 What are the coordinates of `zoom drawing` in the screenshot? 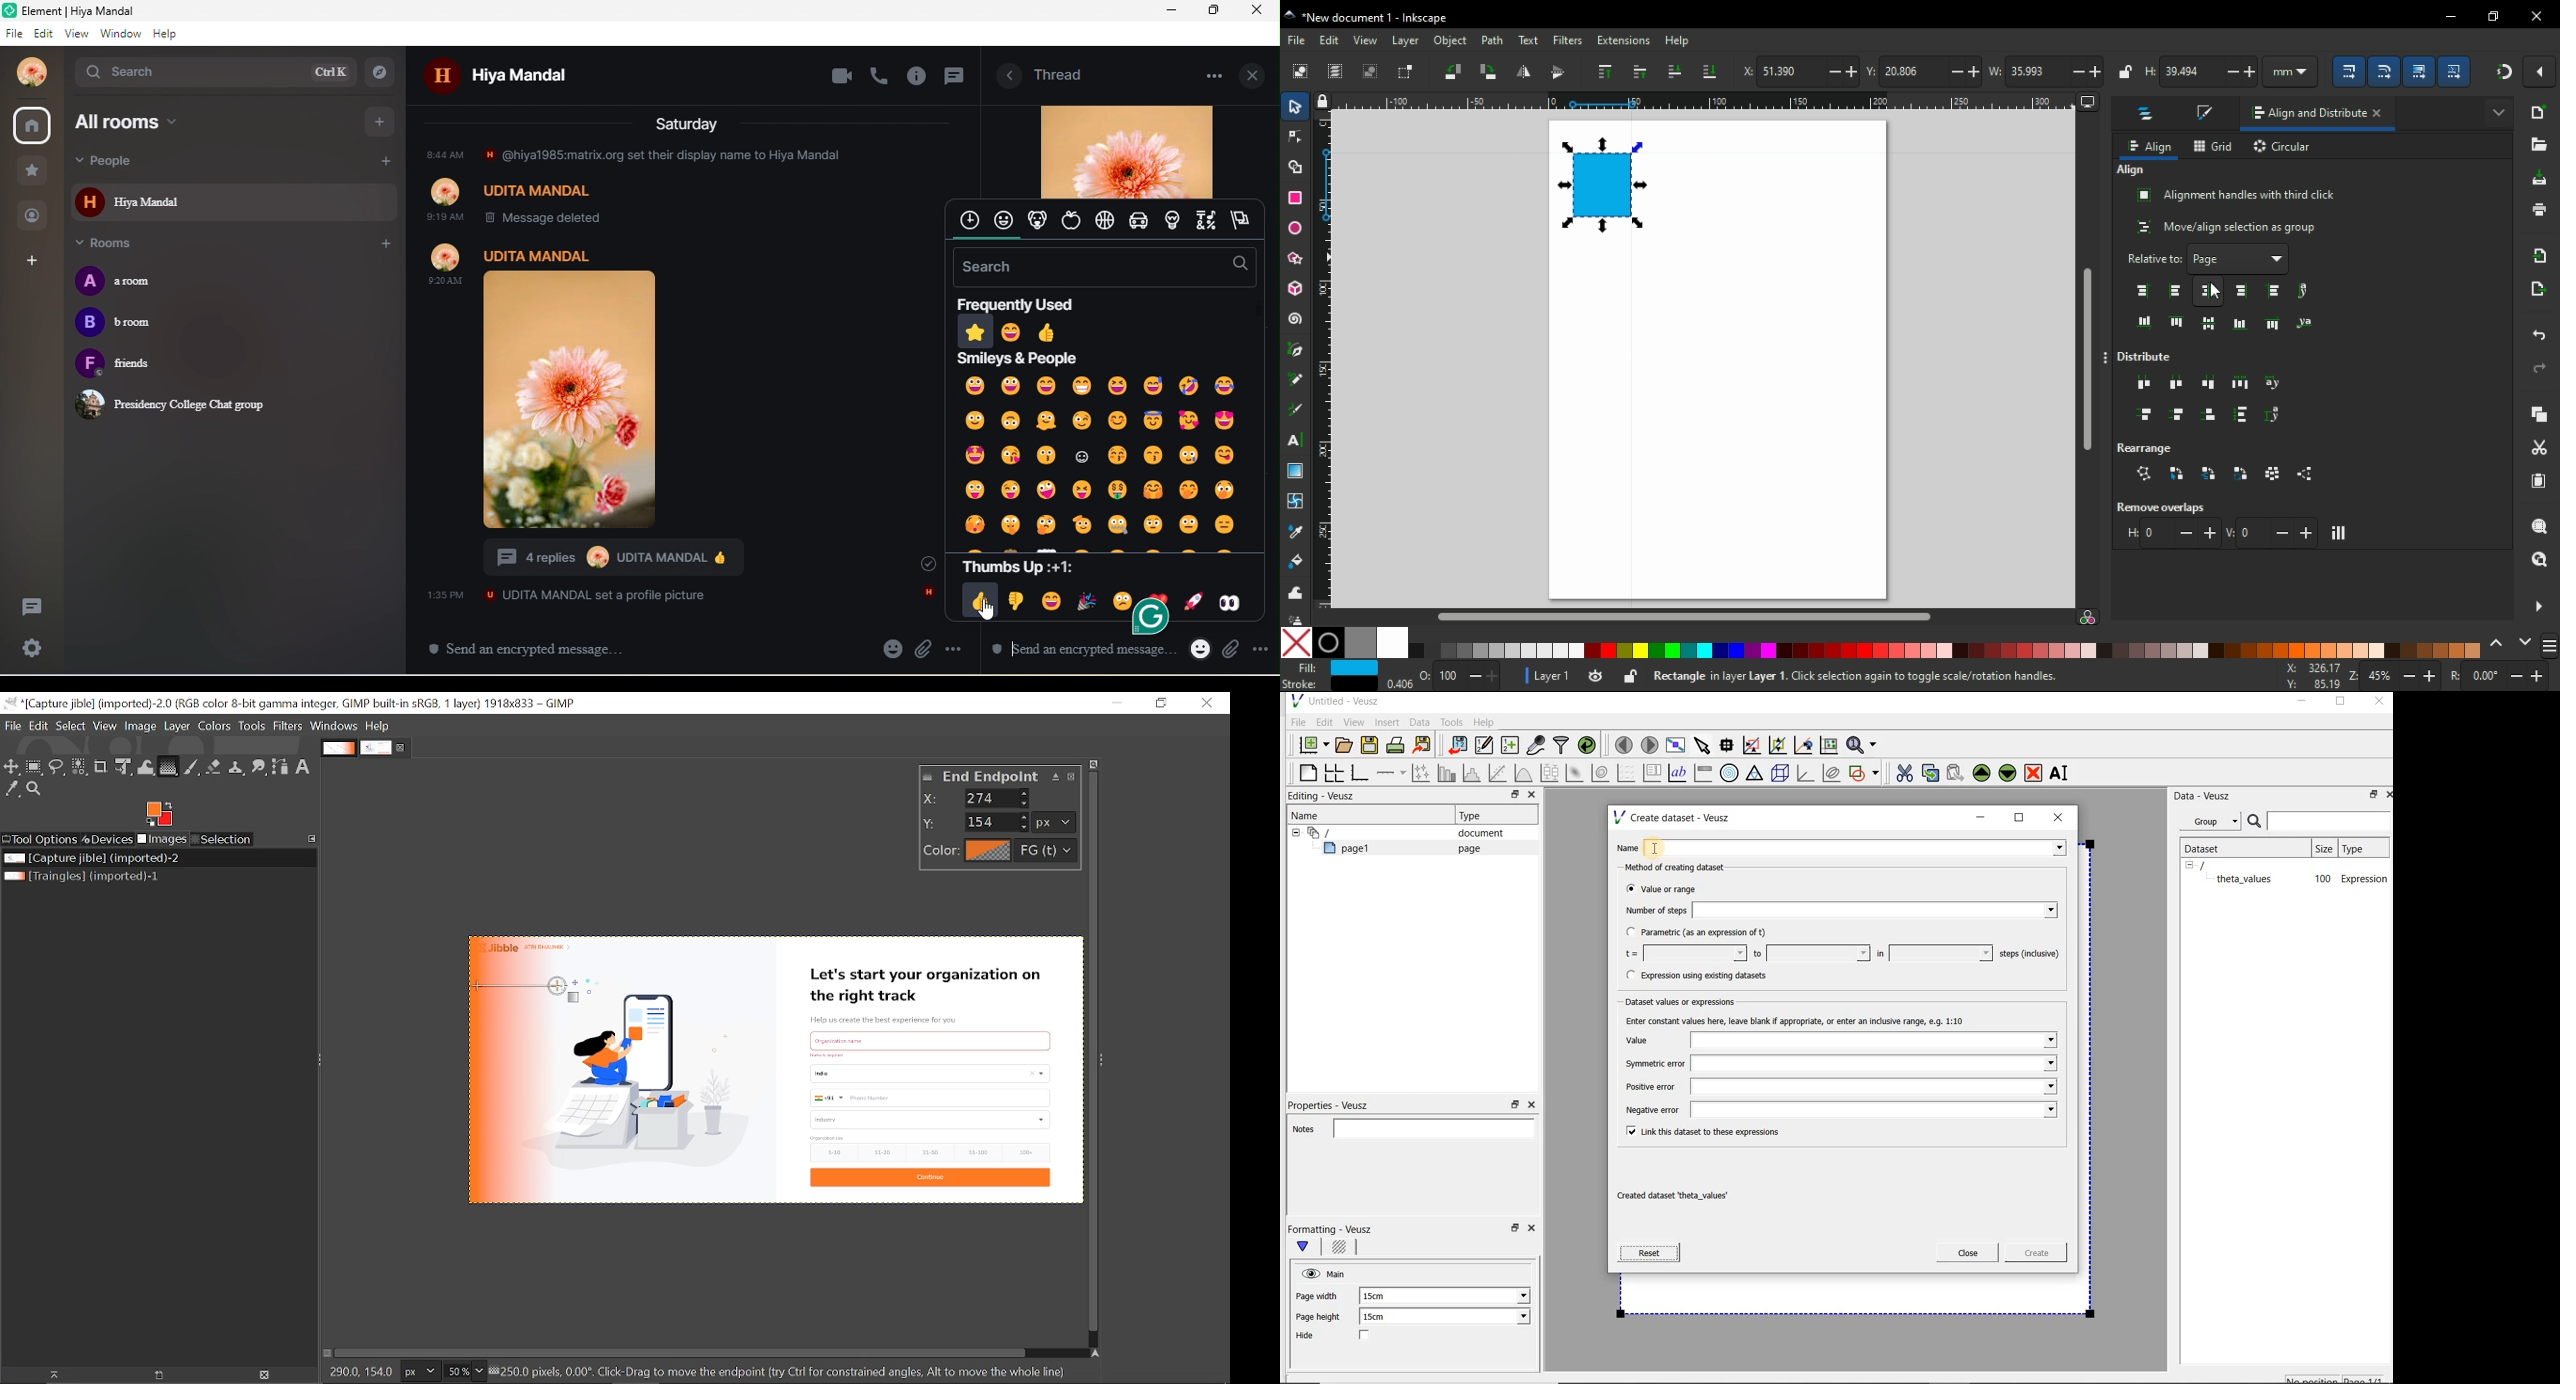 It's located at (2540, 559).